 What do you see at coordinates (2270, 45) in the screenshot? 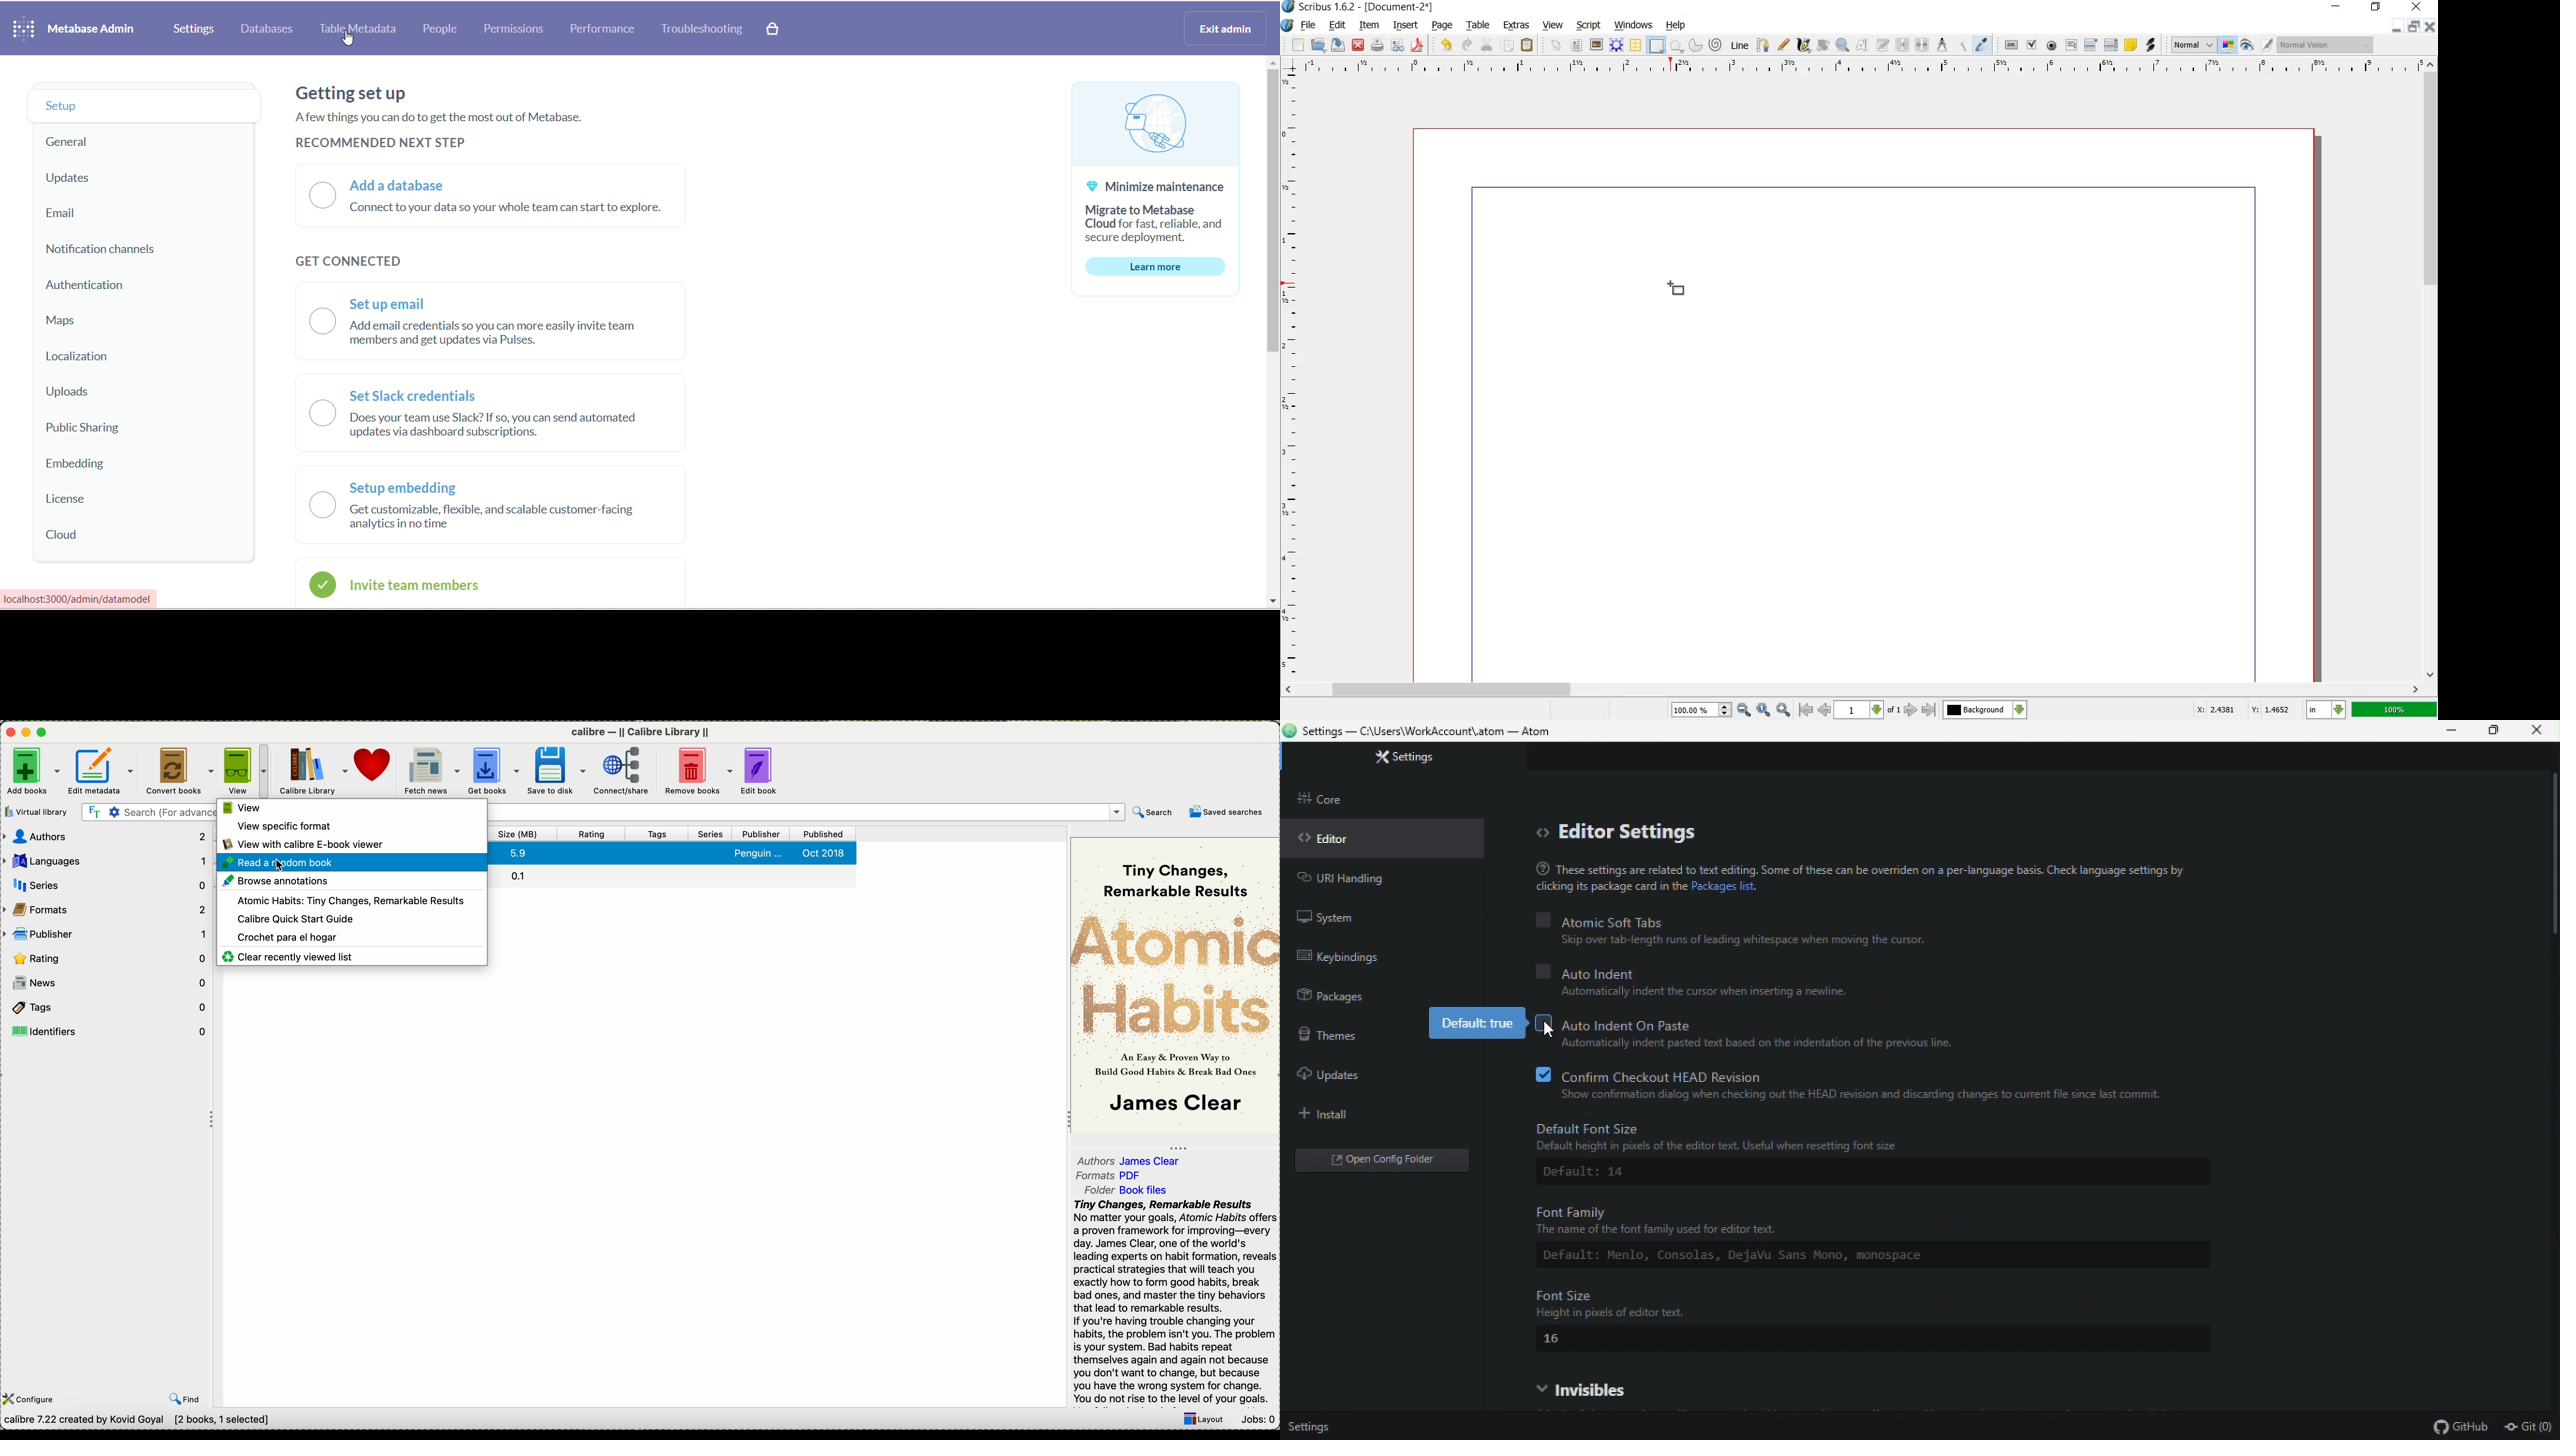
I see `EDIT IN PREVIEW MODE` at bounding box center [2270, 45].